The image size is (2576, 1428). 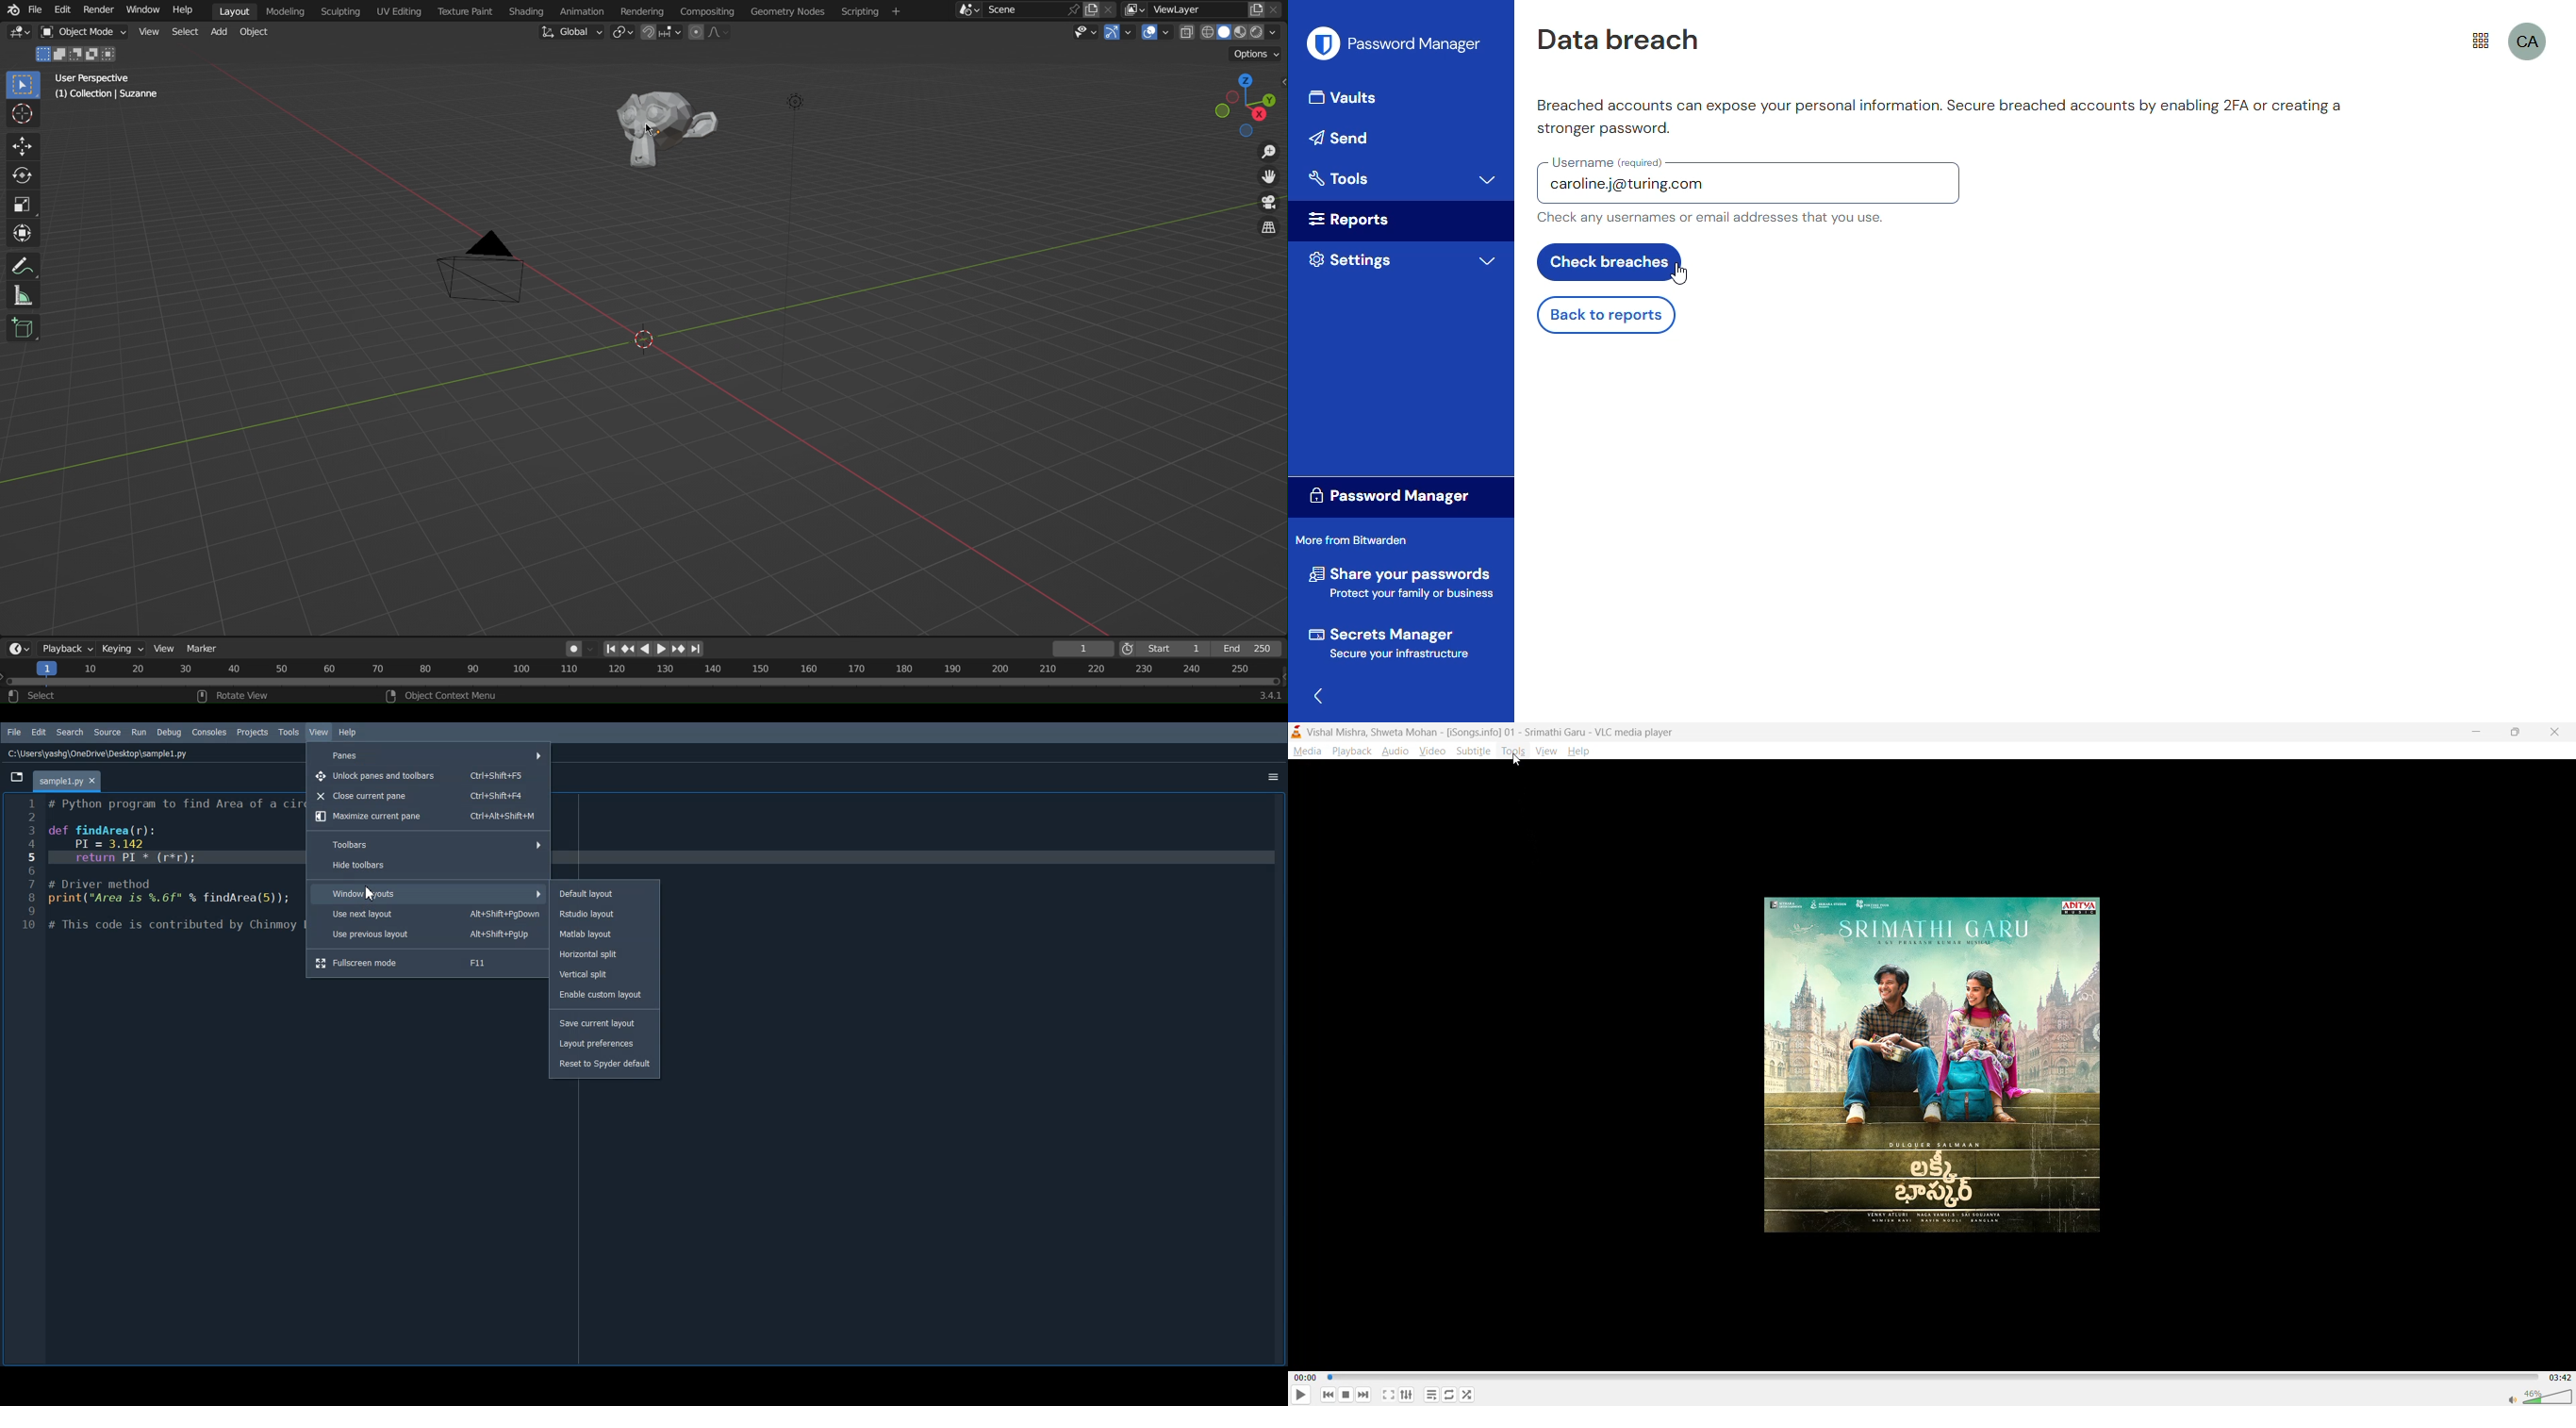 I want to click on set a new selection, so click(x=43, y=54).